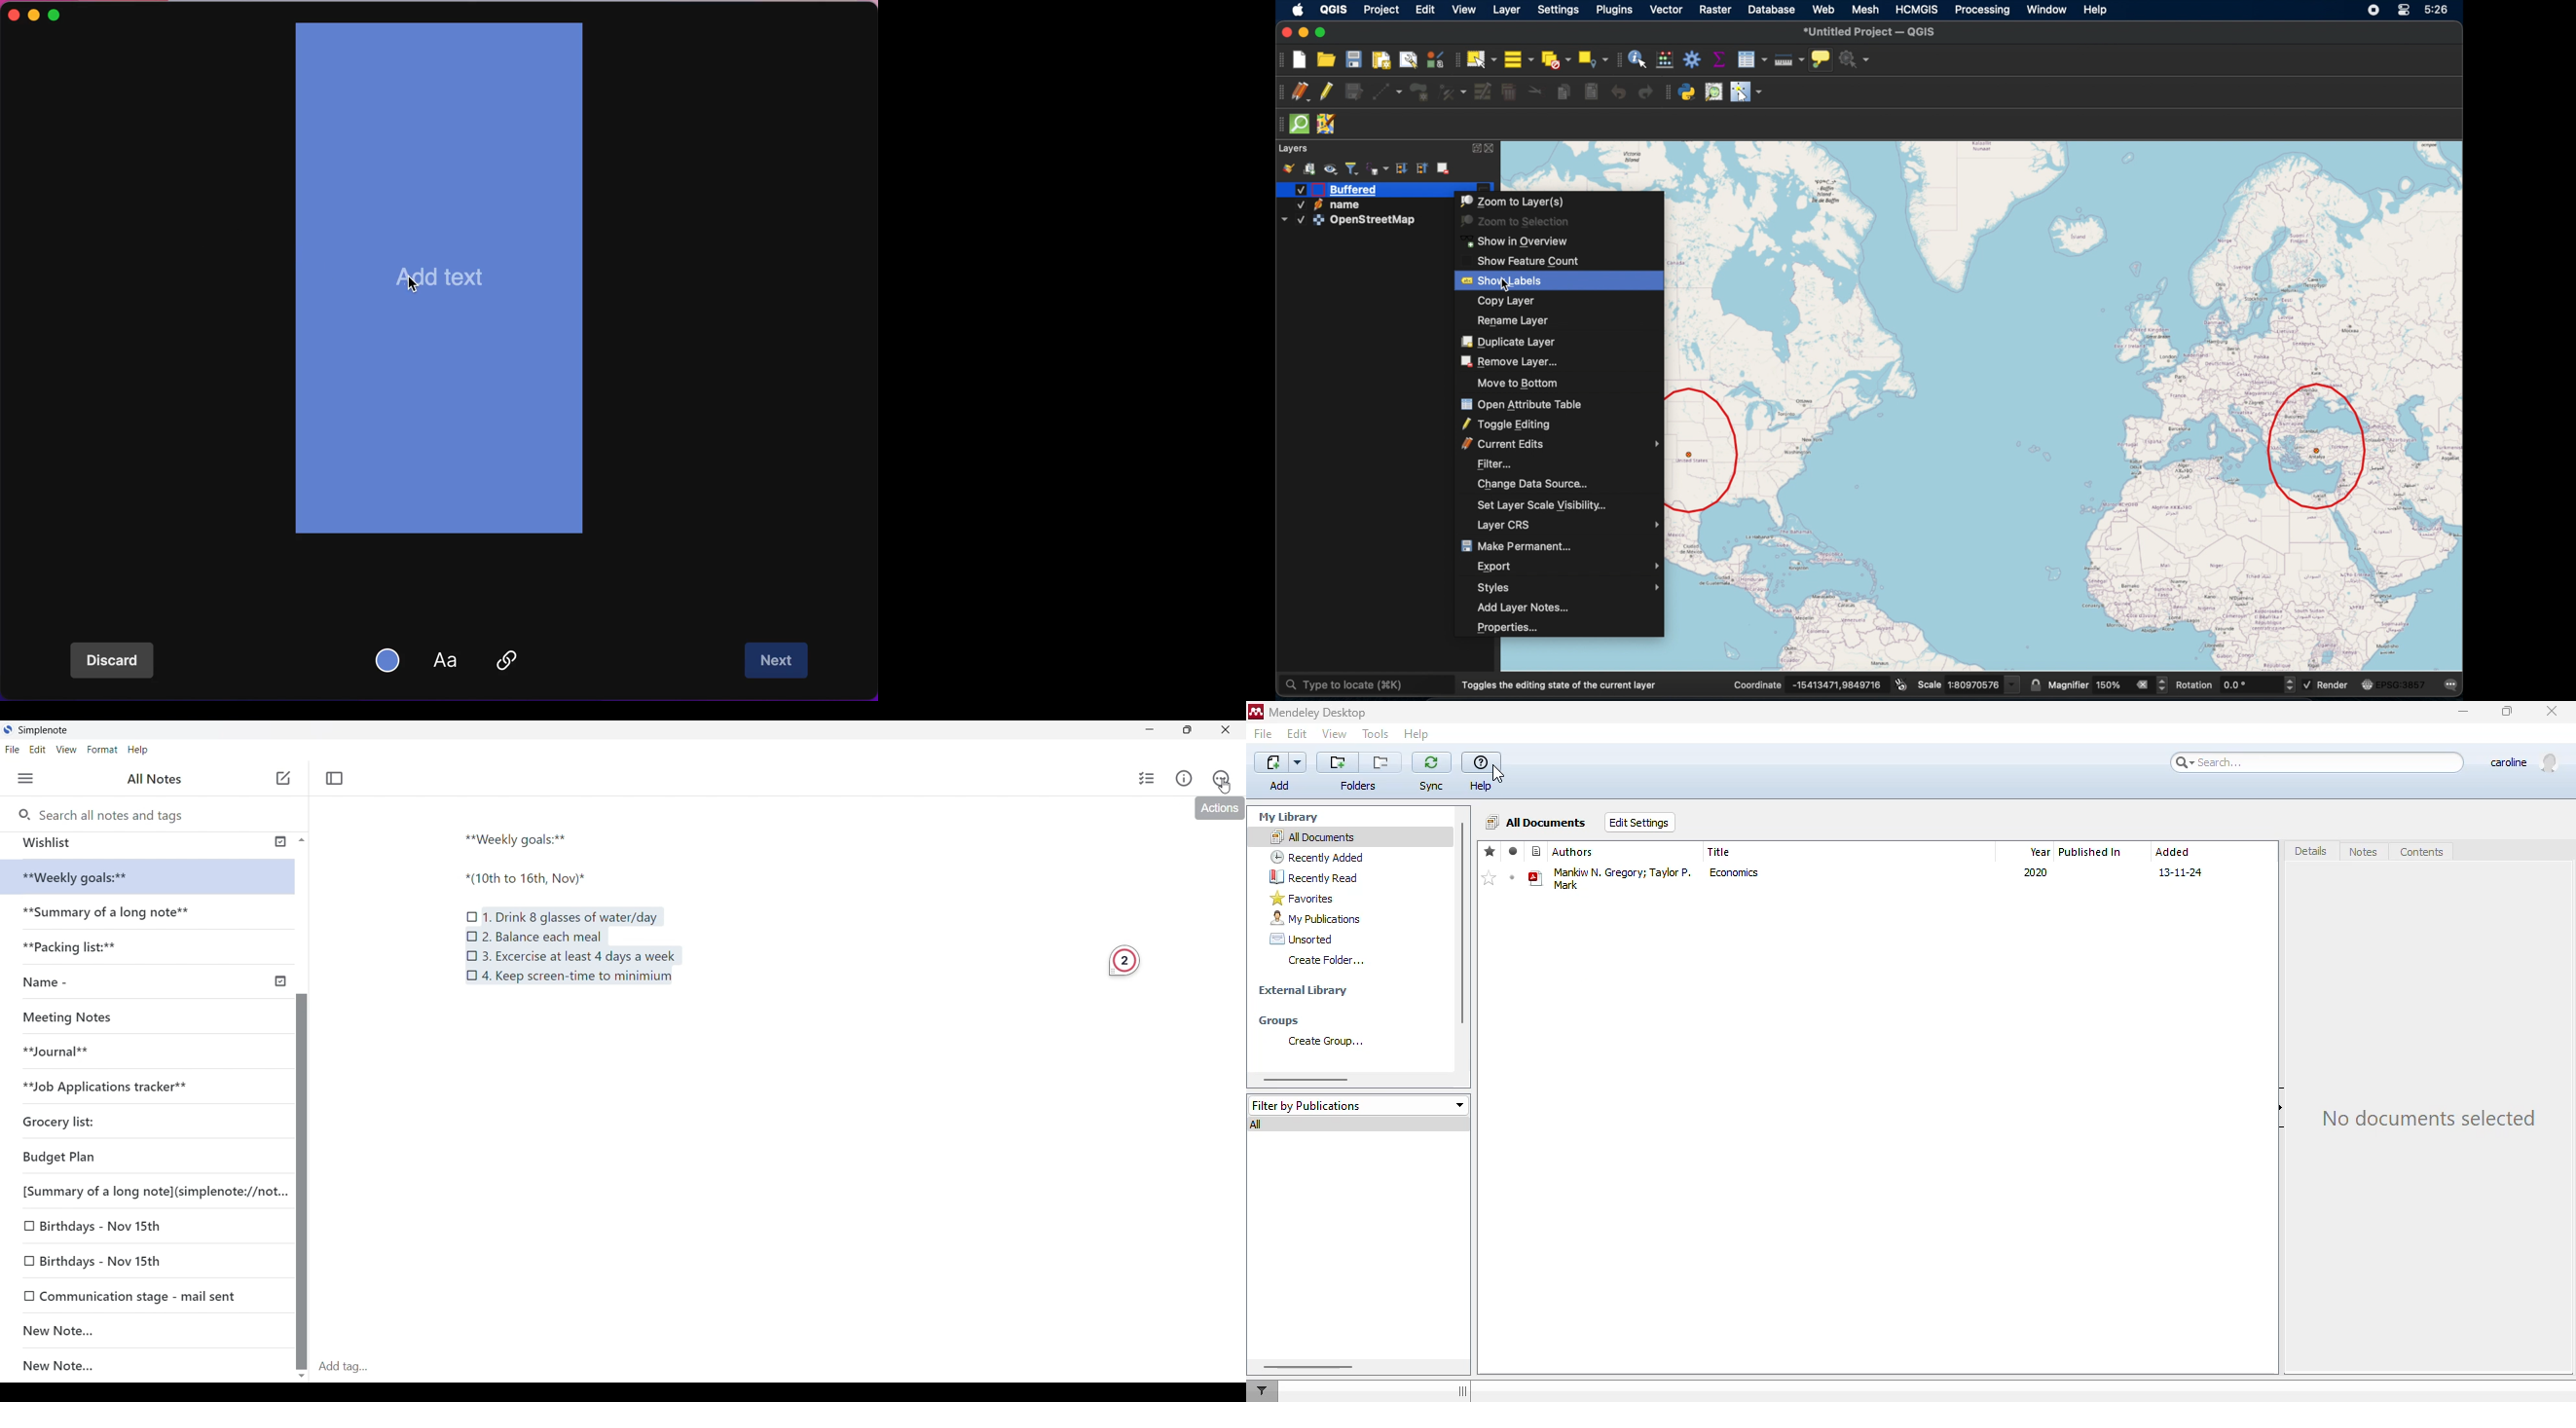  What do you see at coordinates (1494, 462) in the screenshot?
I see `filter` at bounding box center [1494, 462].